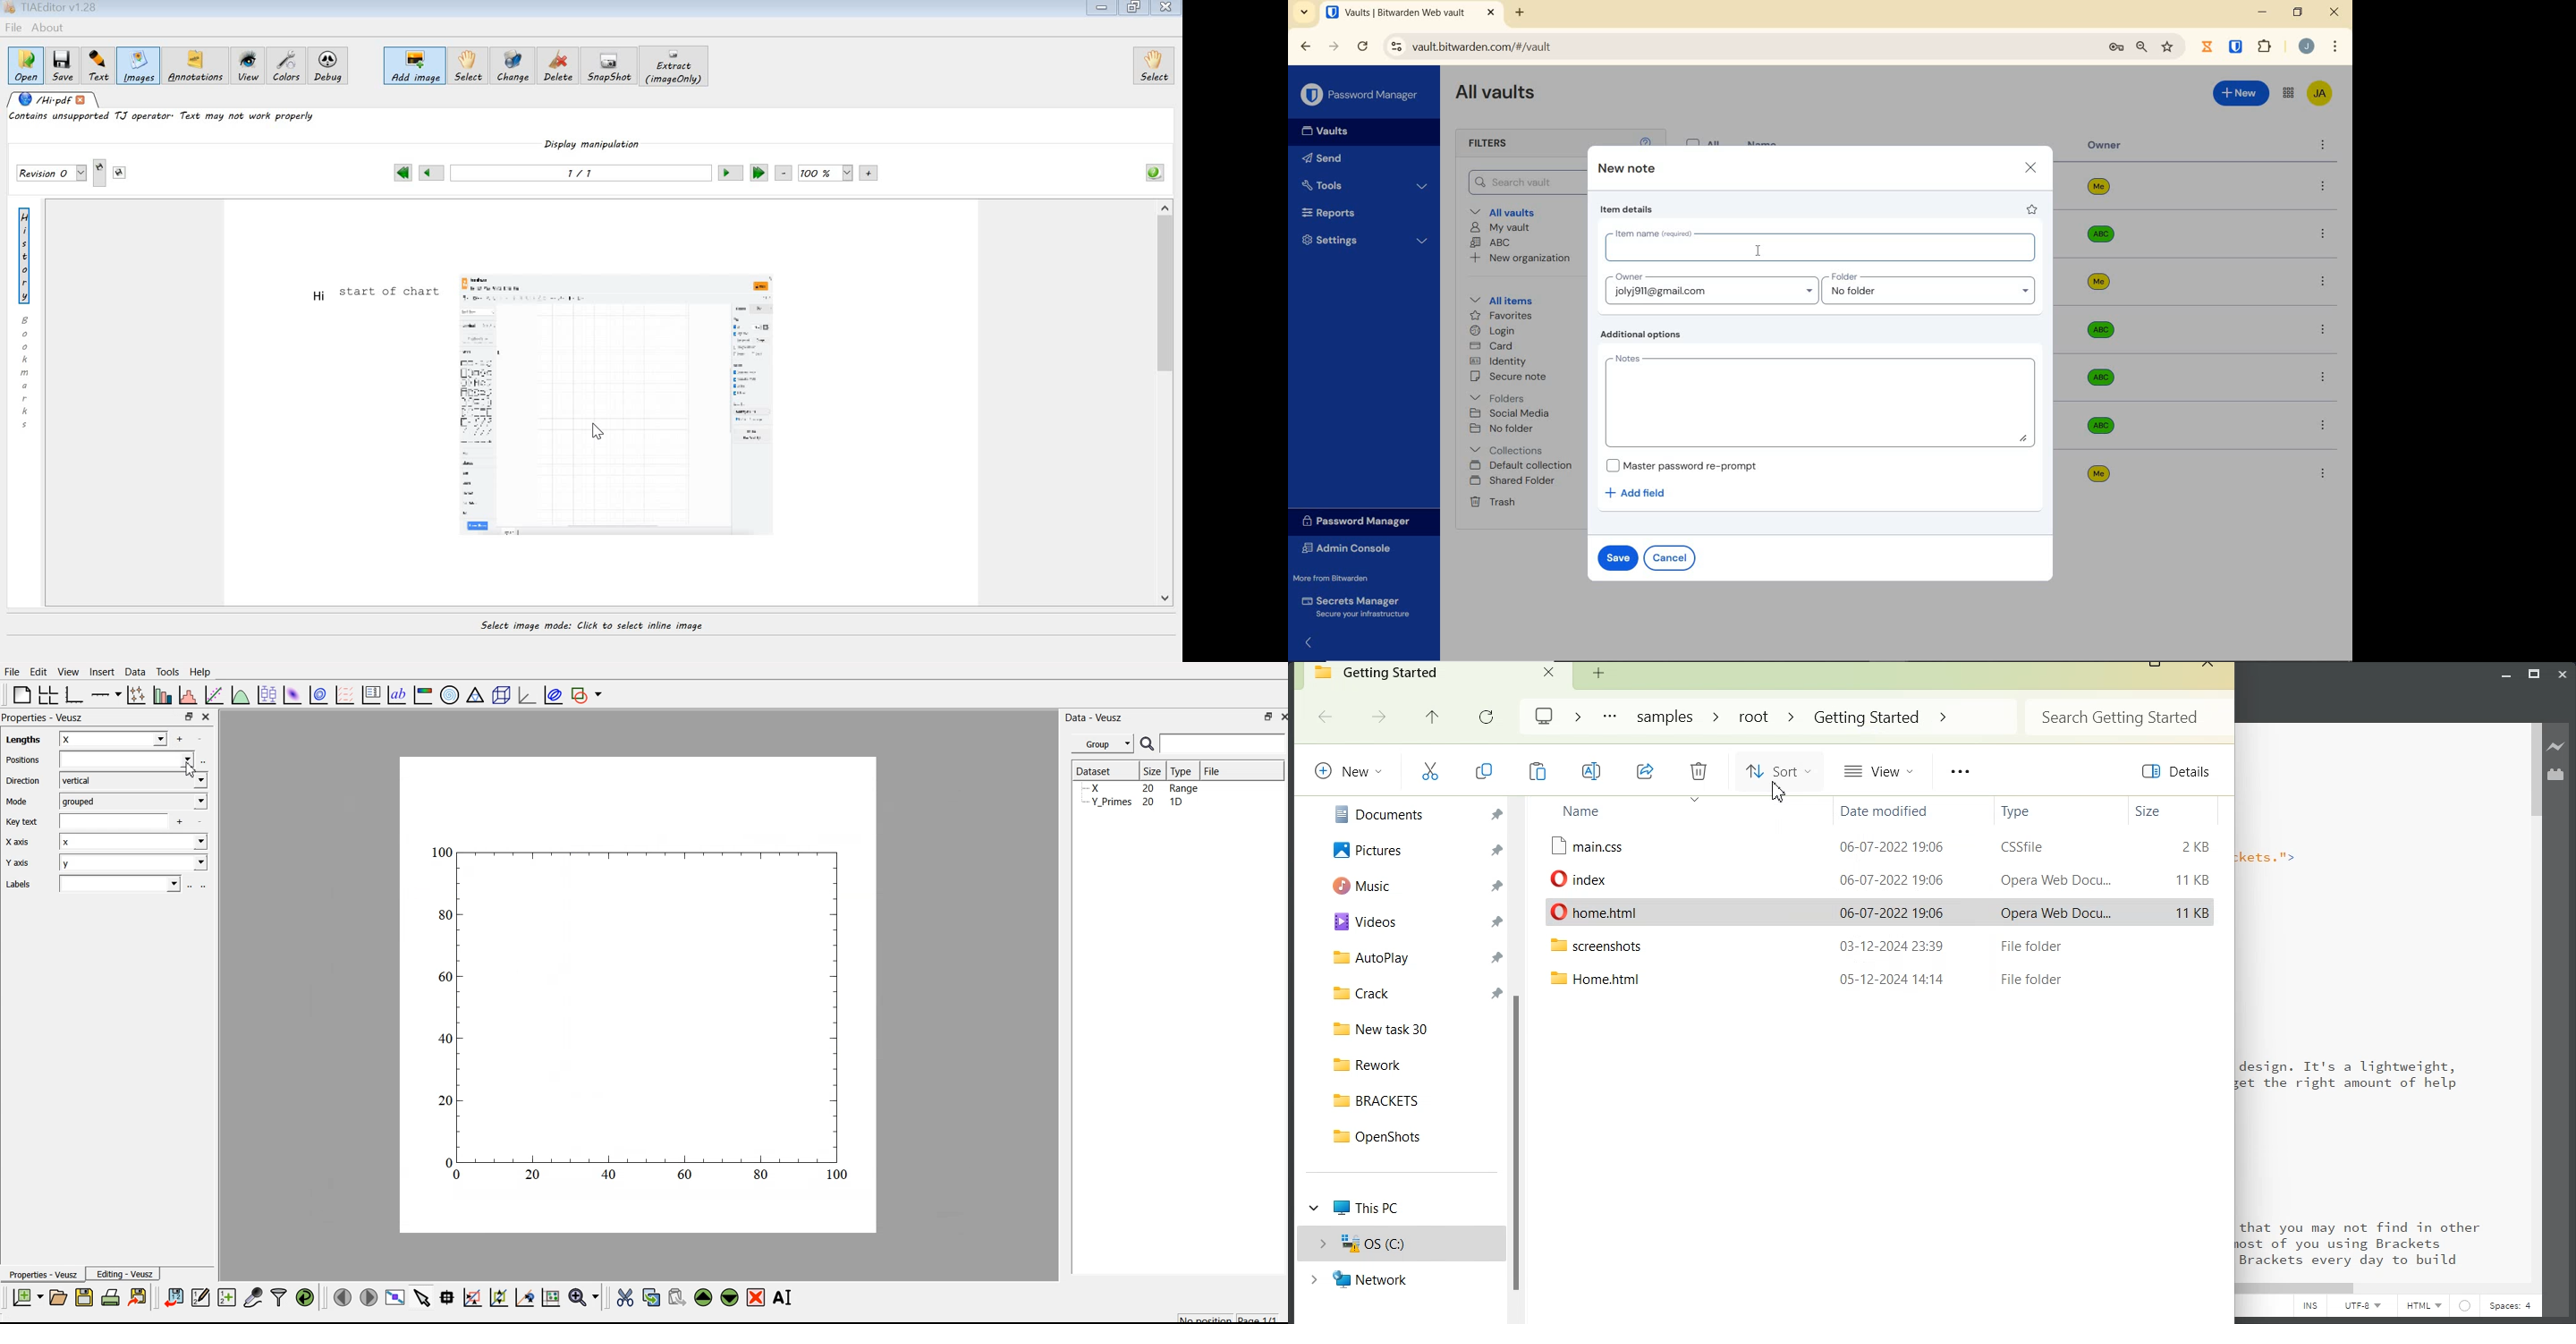 The image size is (2576, 1344). I want to click on Vaults, so click(1331, 133).